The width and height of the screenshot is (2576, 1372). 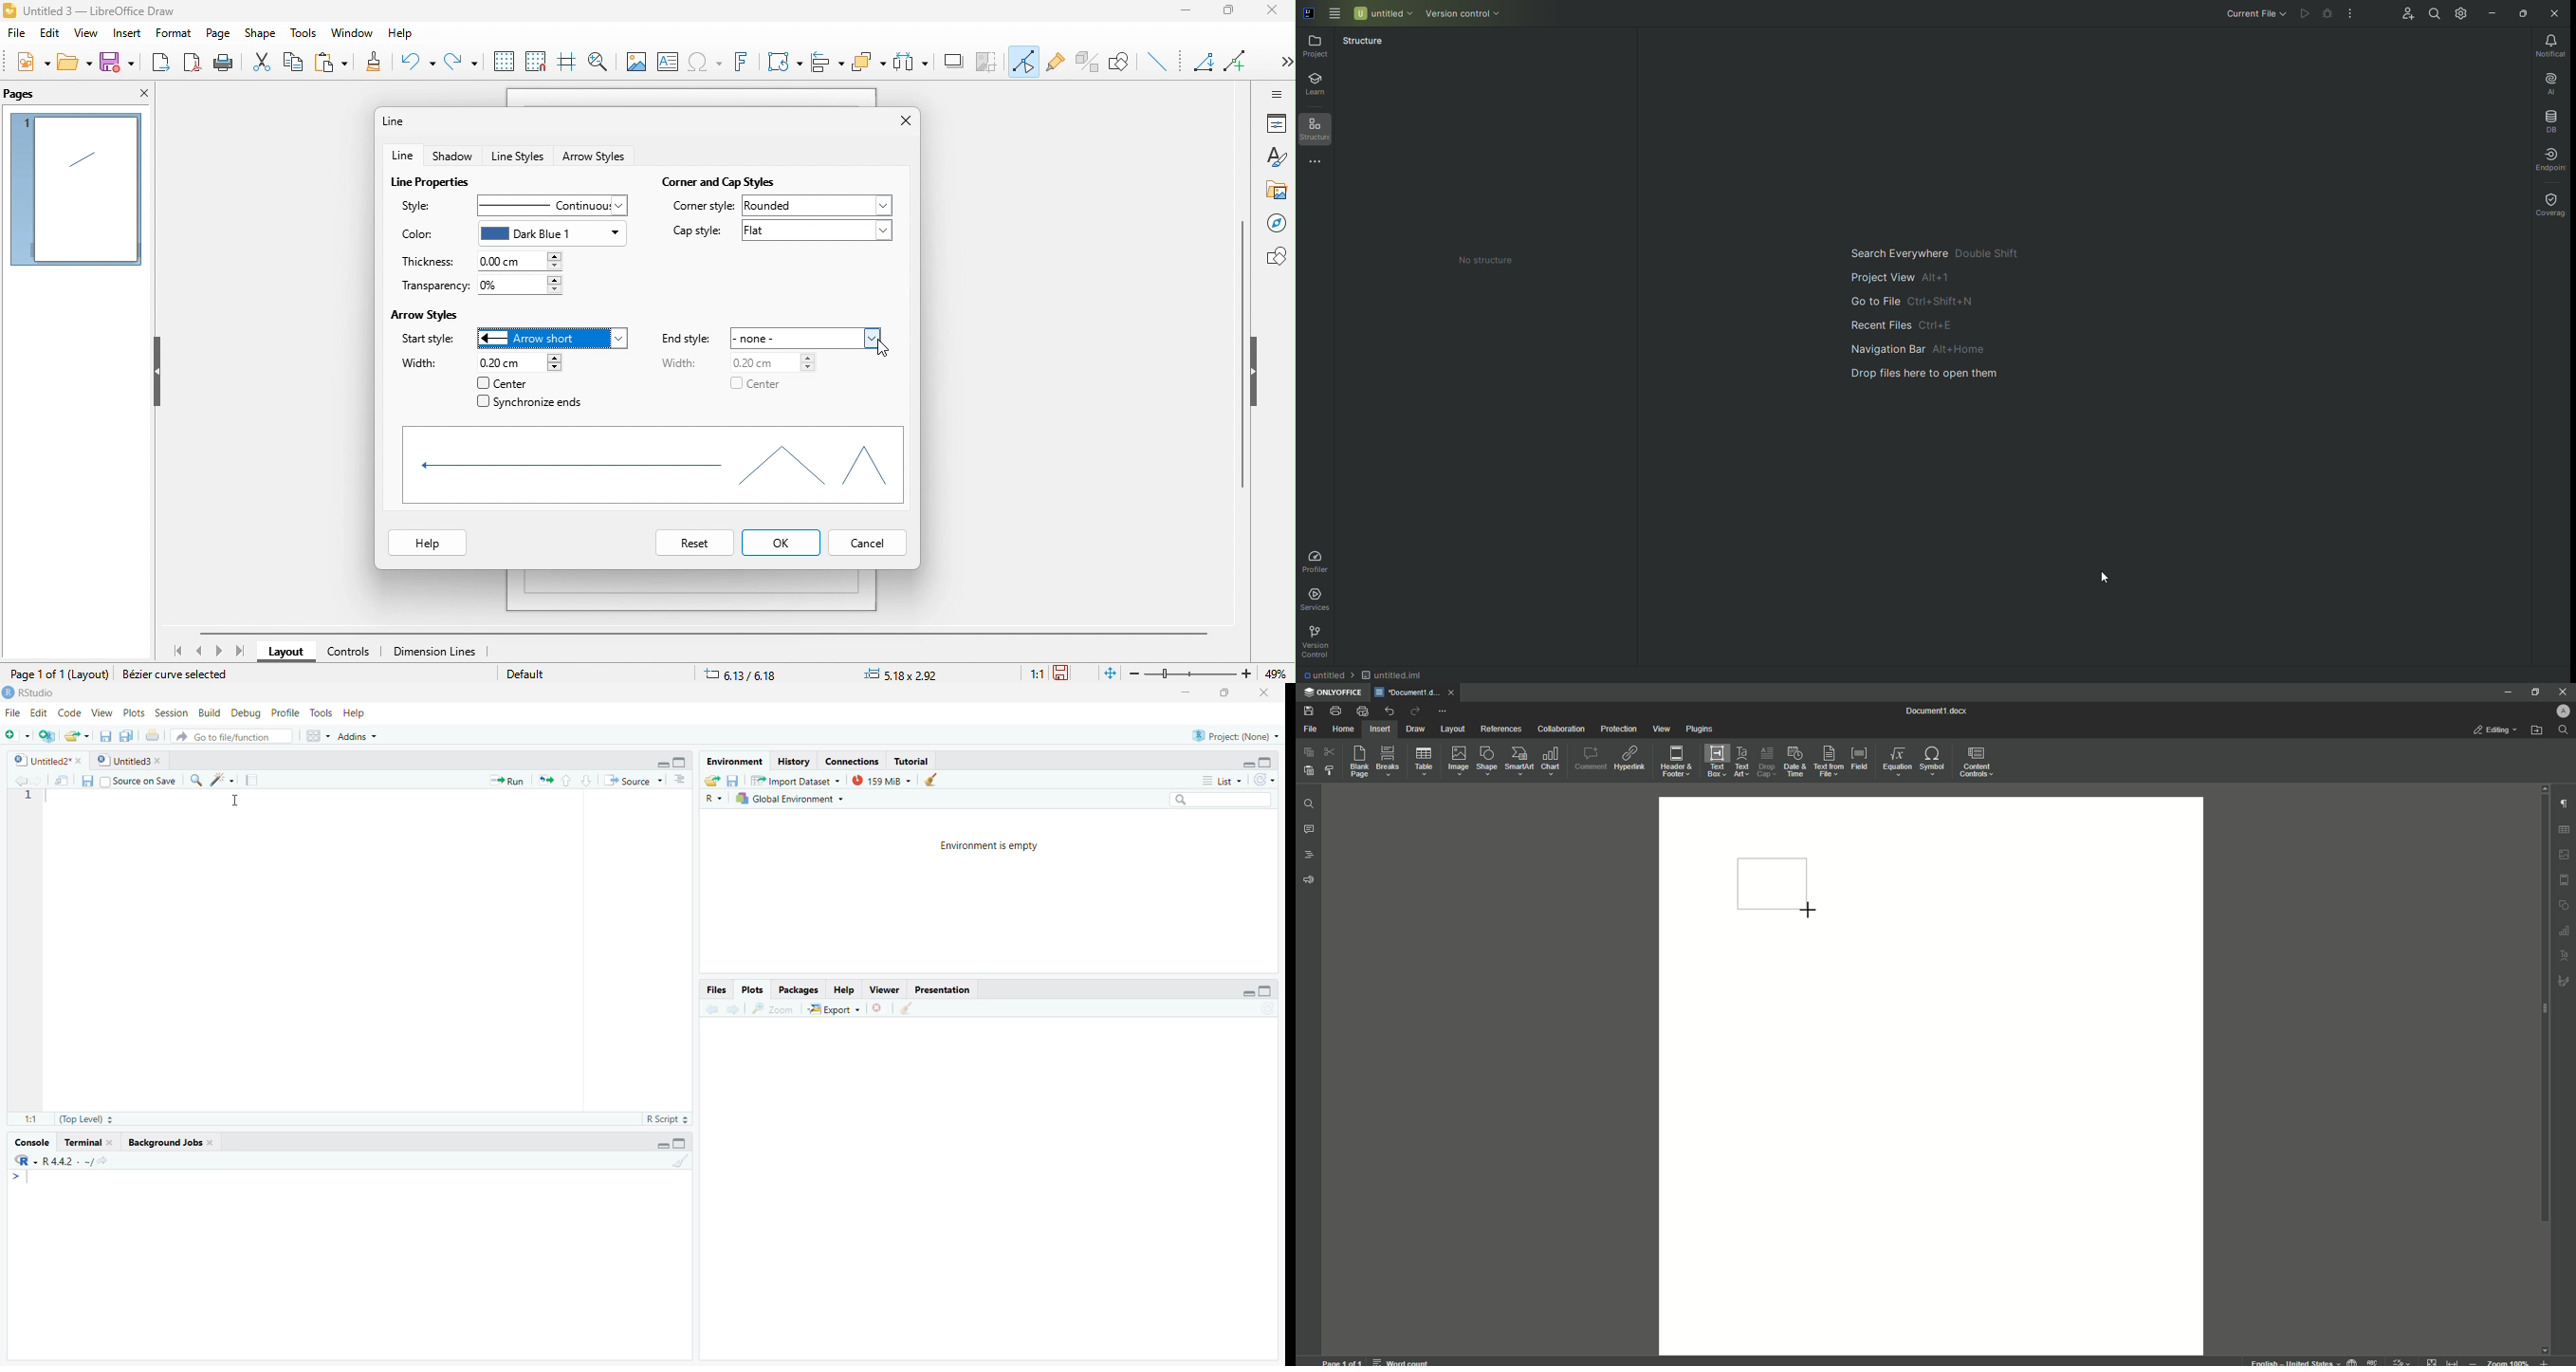 I want to click on Go to file/function, so click(x=233, y=737).